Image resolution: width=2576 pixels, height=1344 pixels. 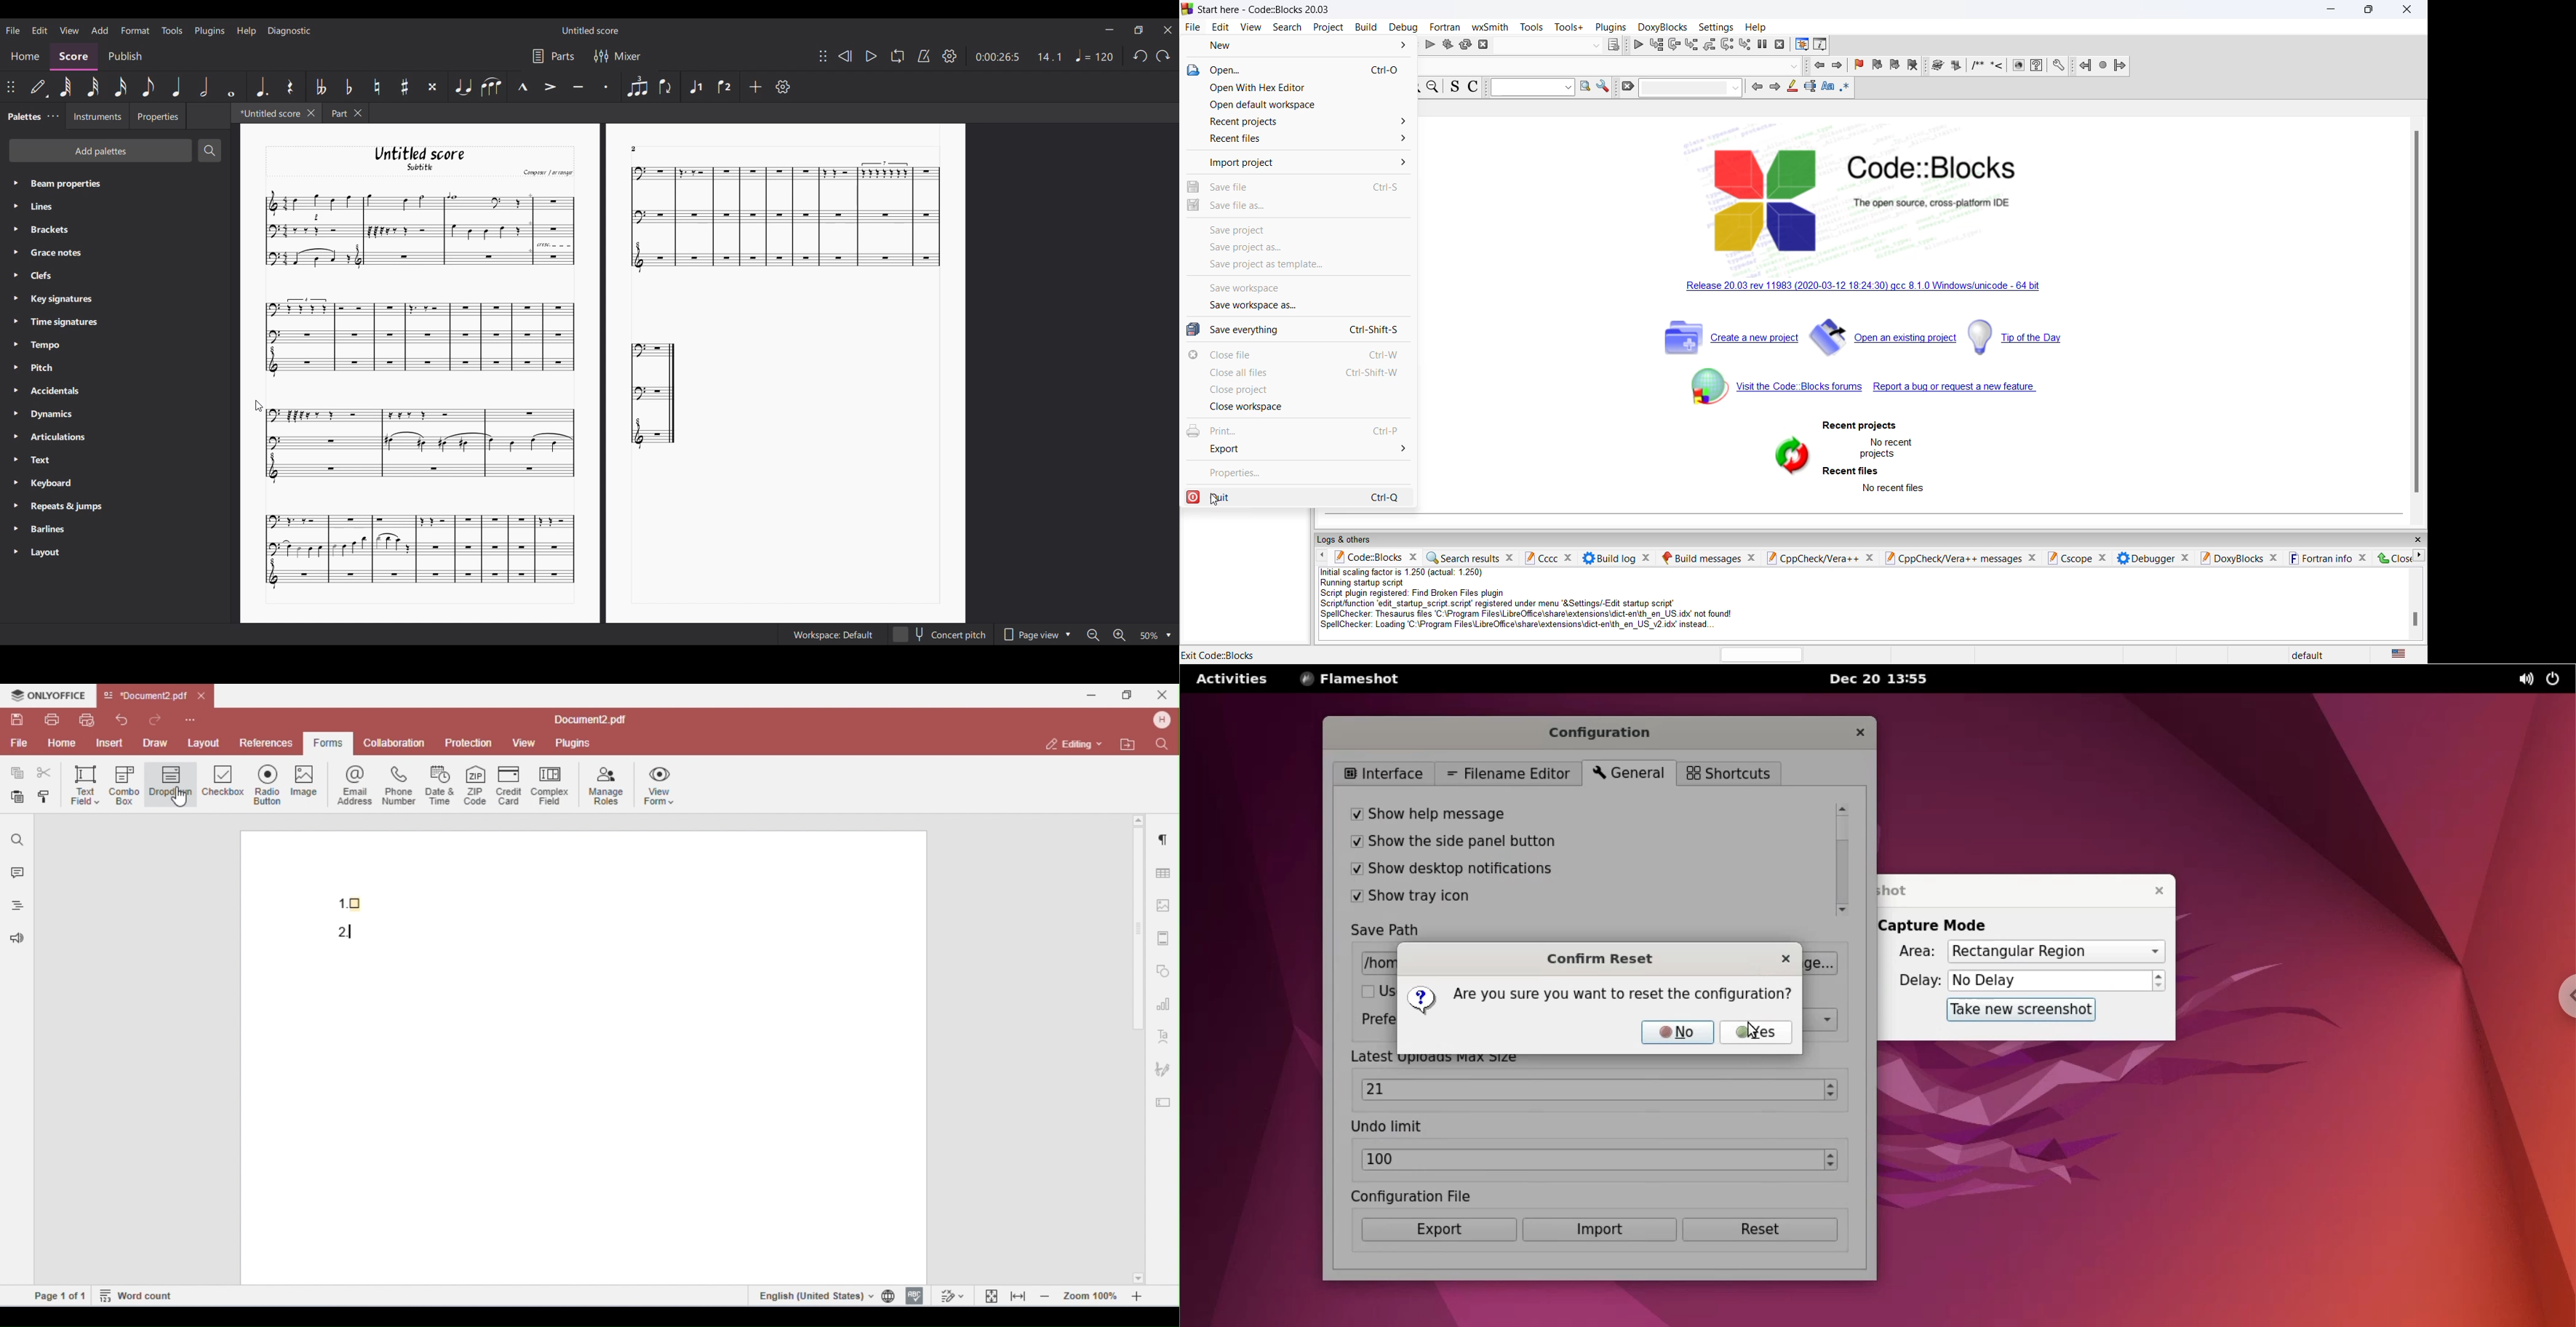 I want to click on increment and decrement max size, so click(x=1833, y=1091).